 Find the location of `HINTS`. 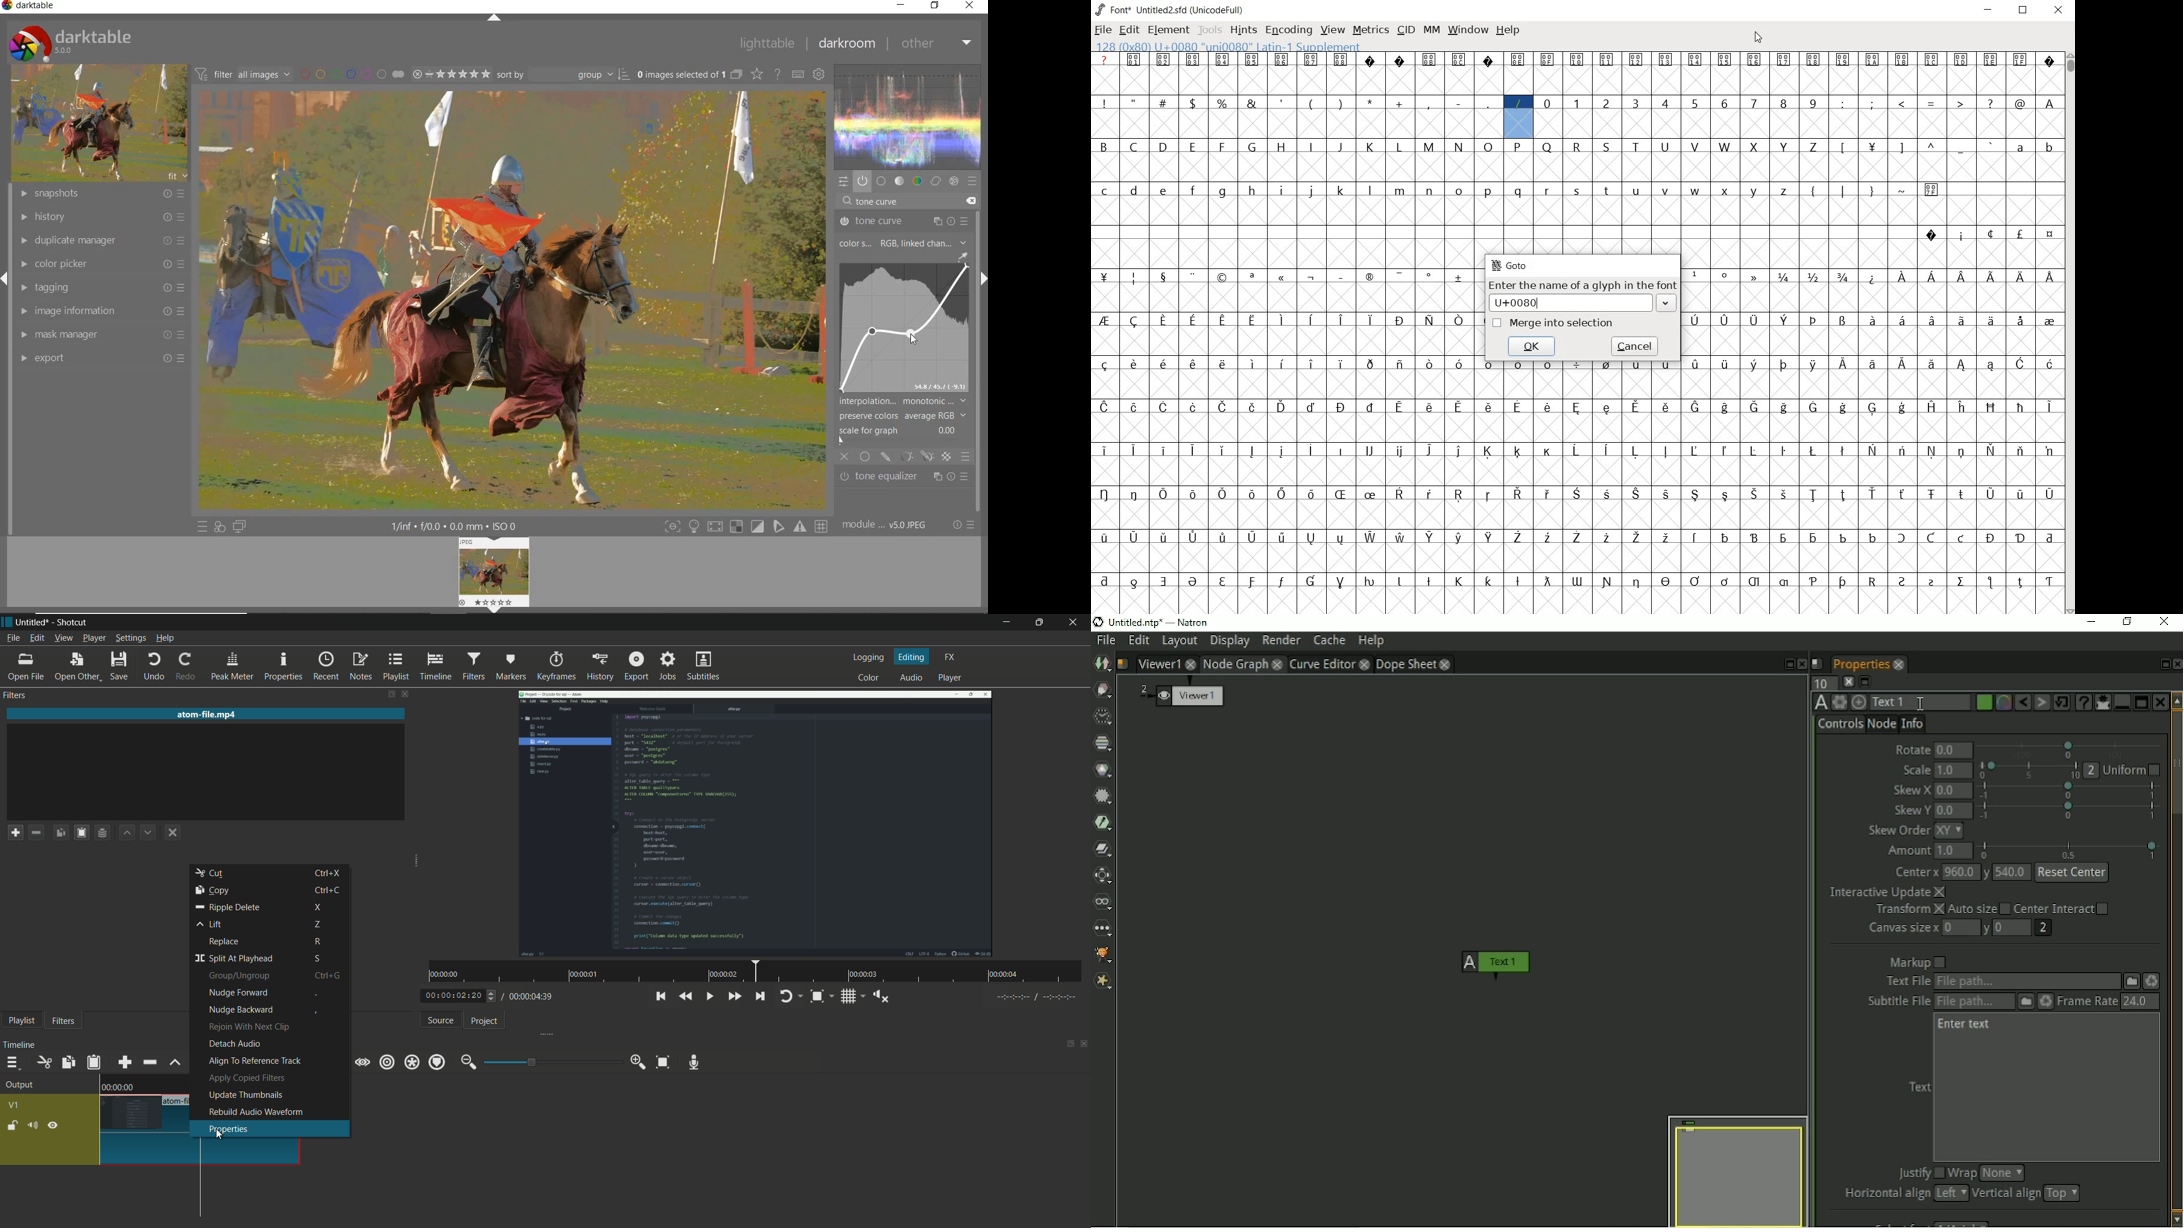

HINTS is located at coordinates (1242, 30).